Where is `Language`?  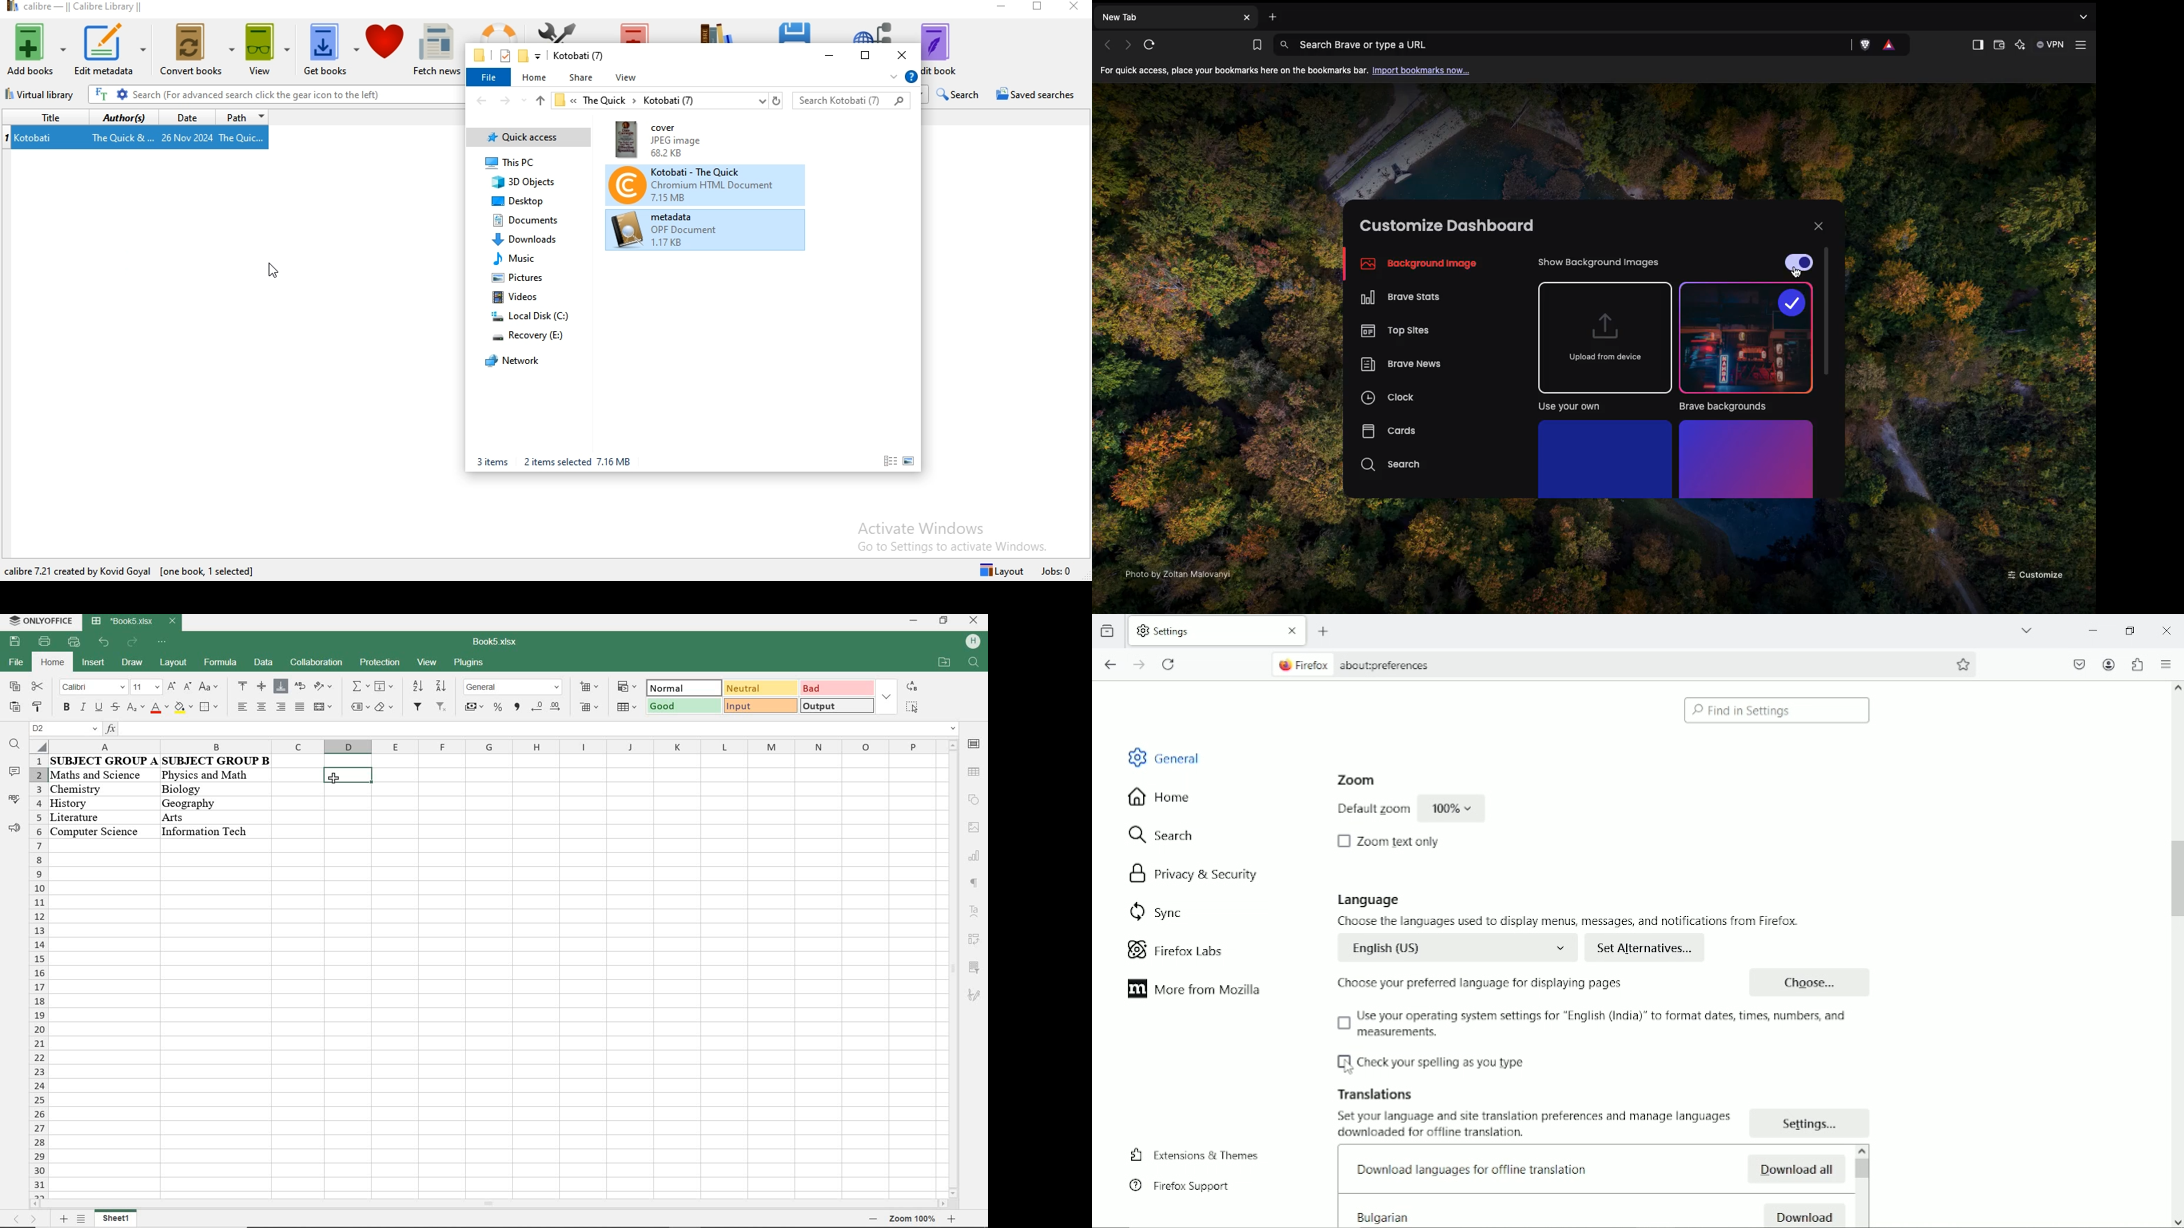 Language is located at coordinates (1365, 900).